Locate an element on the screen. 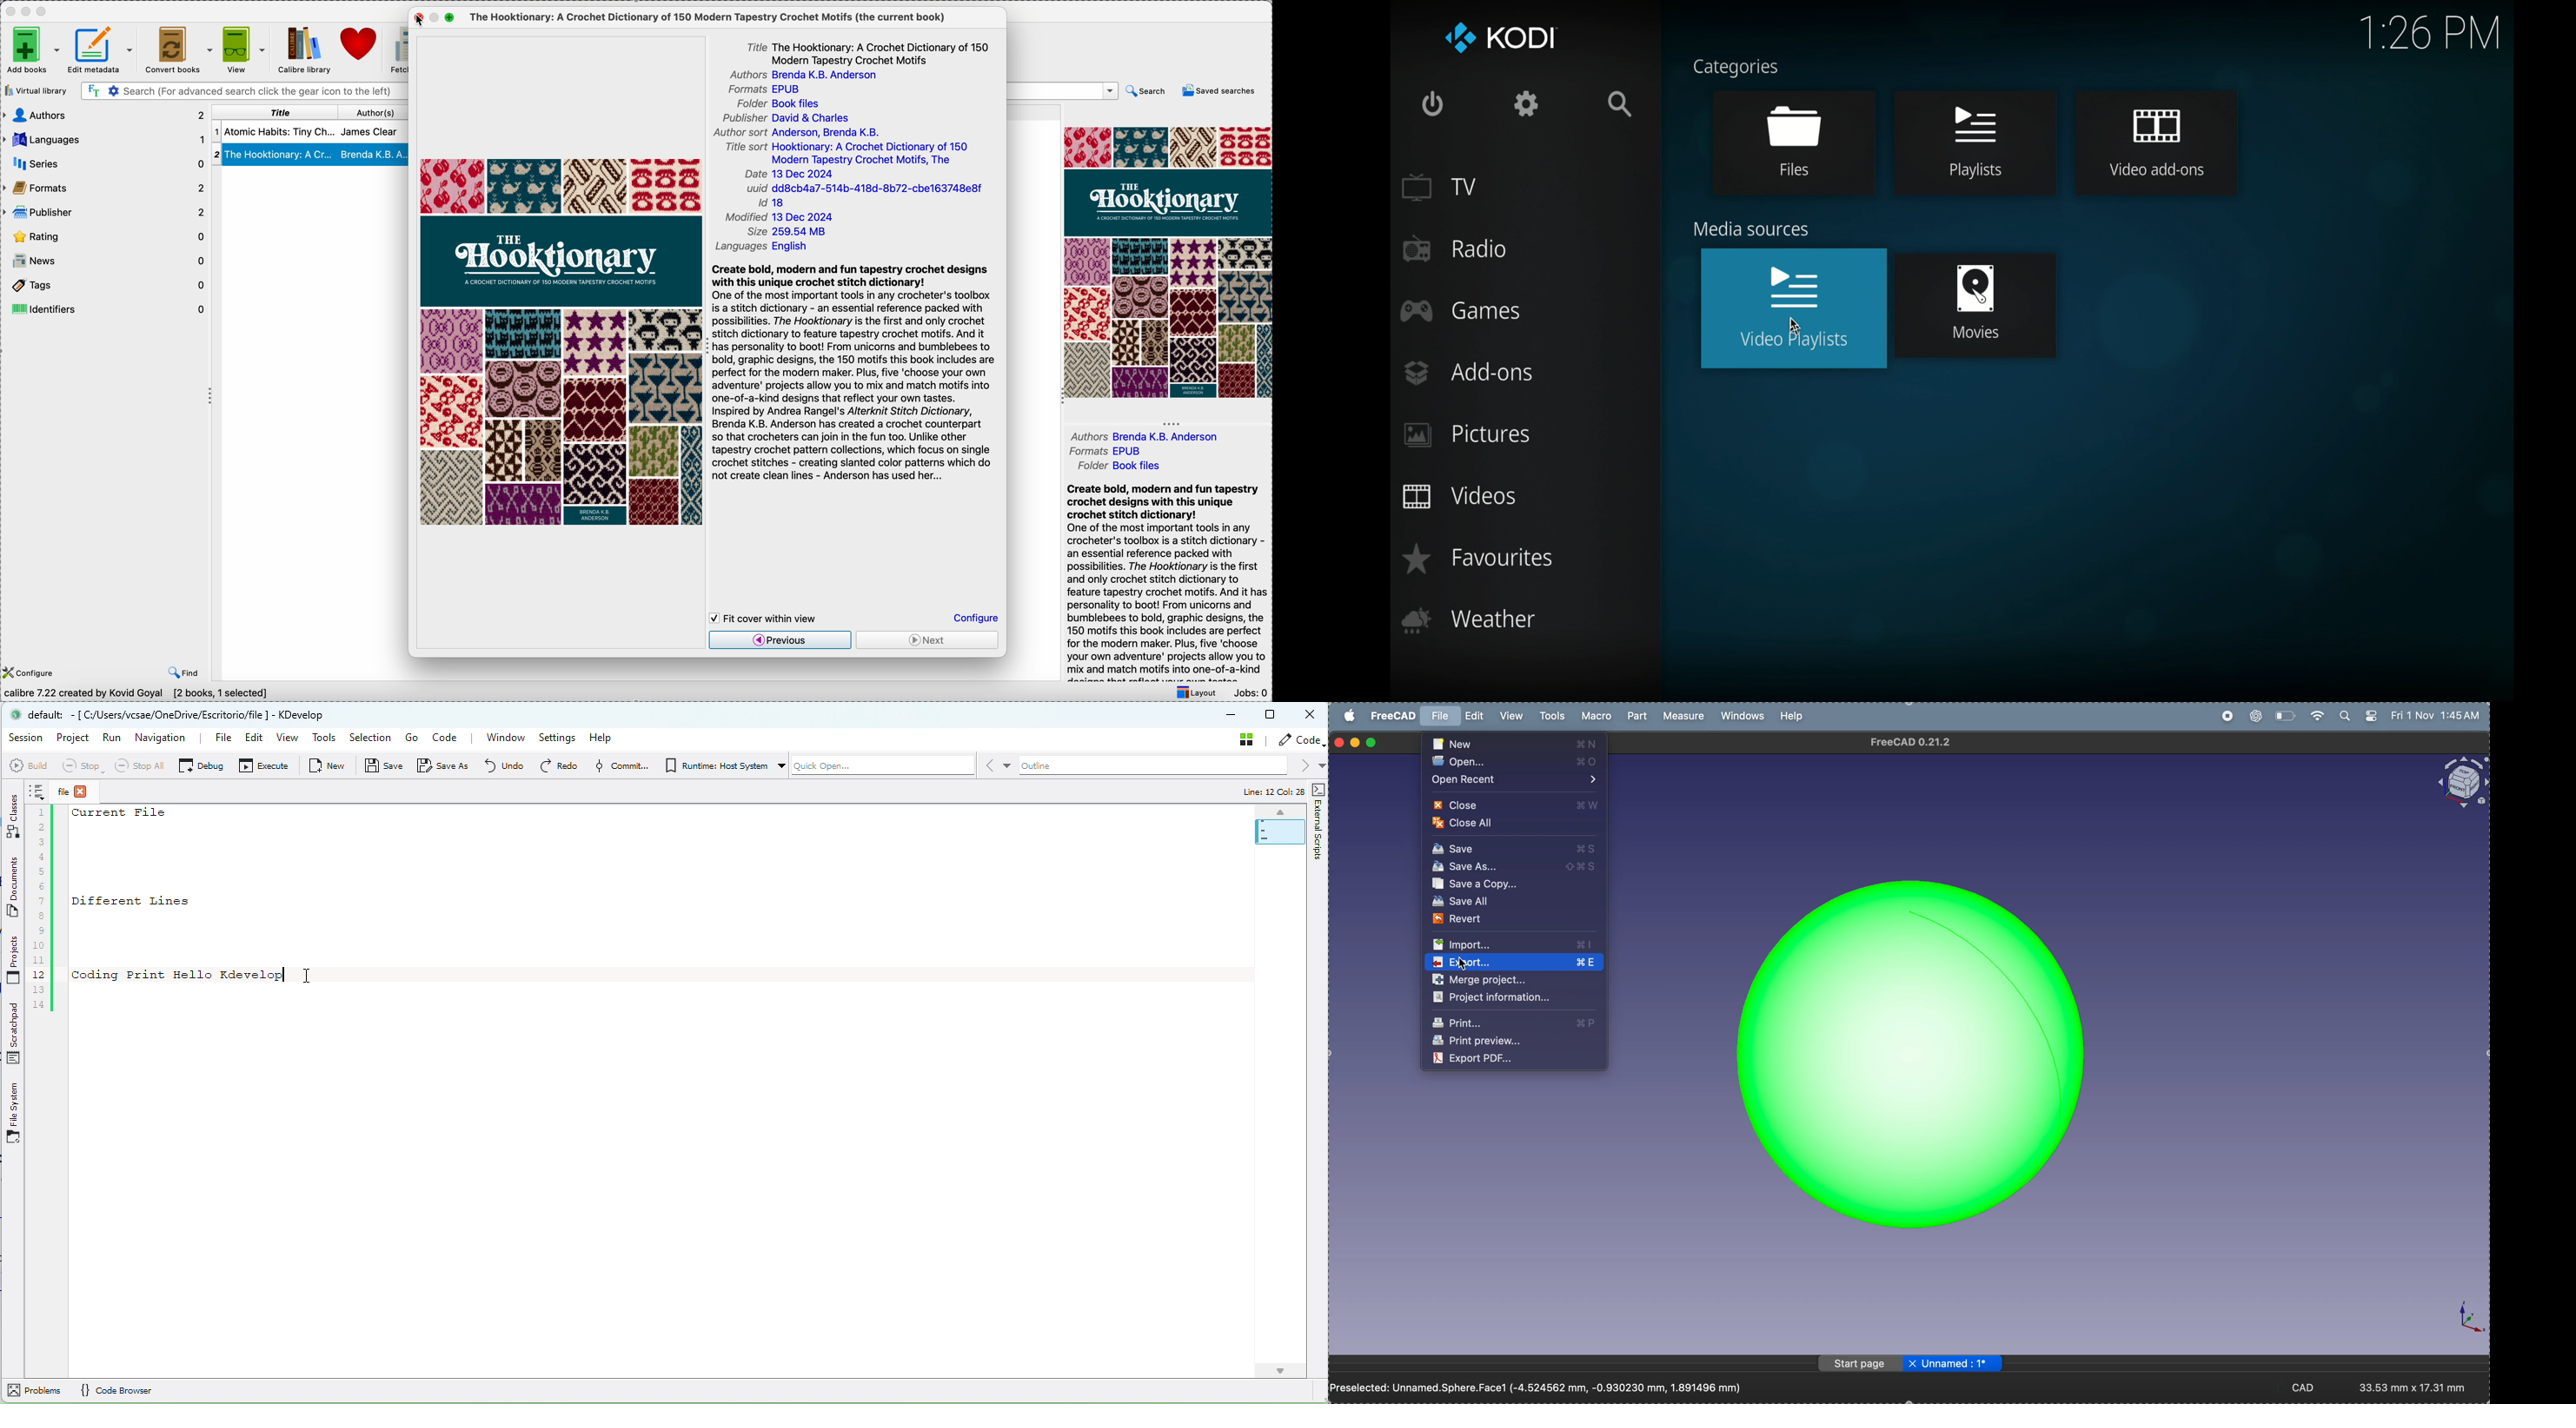  print preview is located at coordinates (1511, 1042).